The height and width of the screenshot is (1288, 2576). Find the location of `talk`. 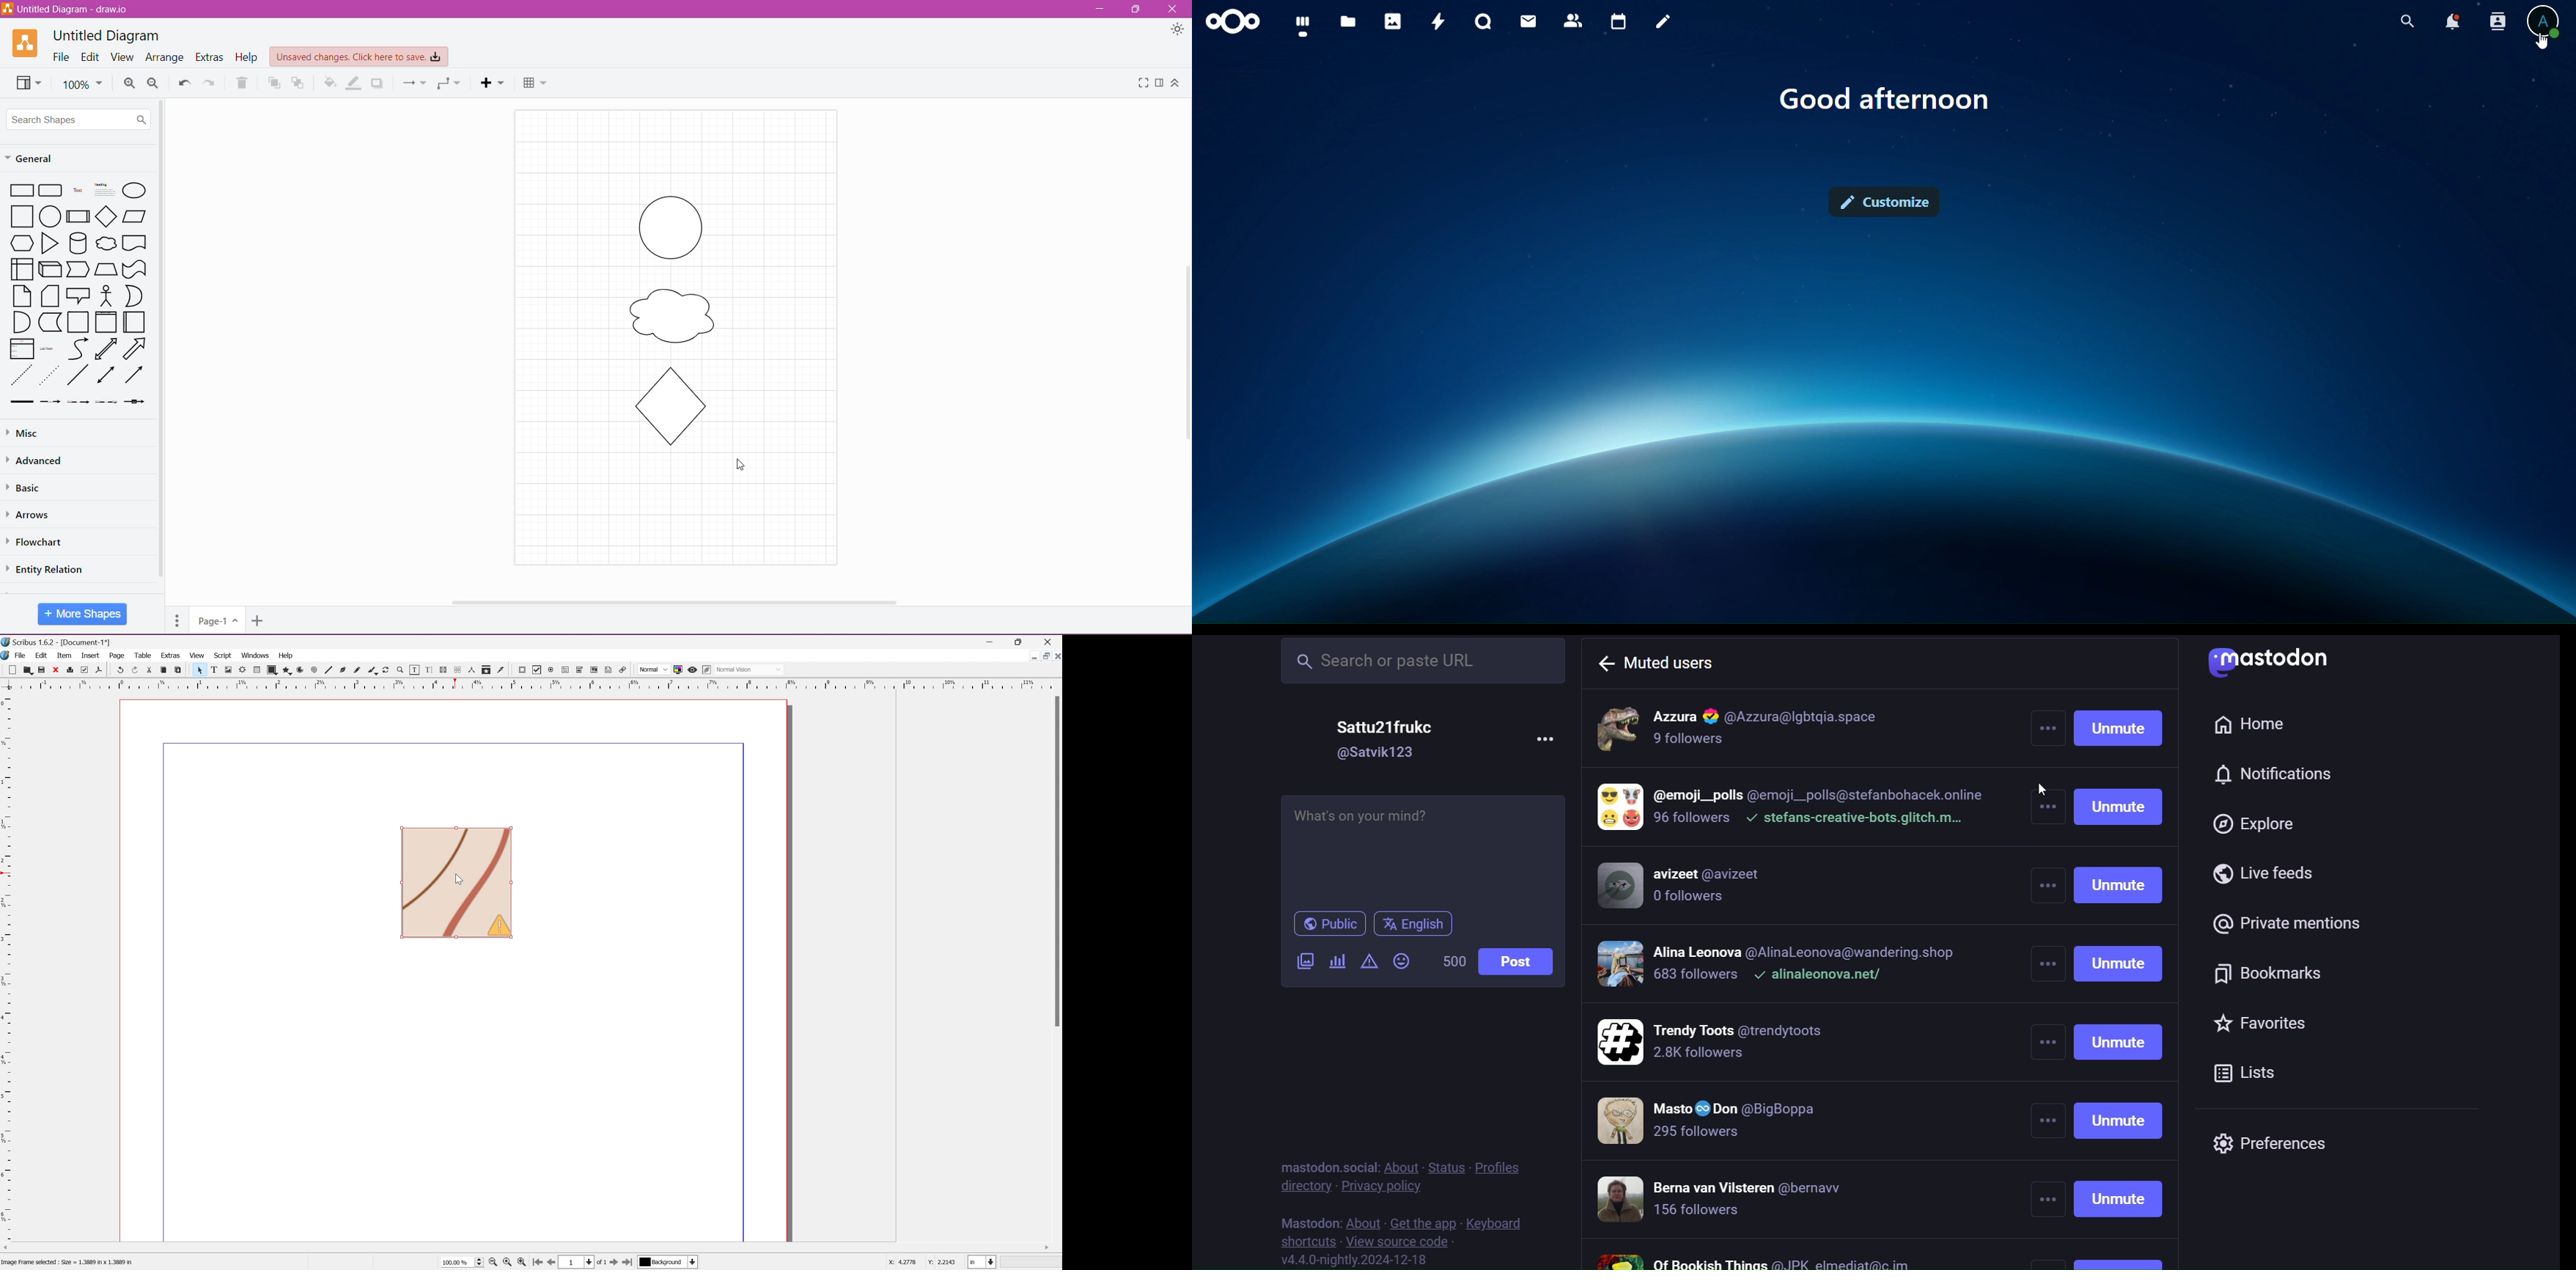

talk is located at coordinates (1482, 21).